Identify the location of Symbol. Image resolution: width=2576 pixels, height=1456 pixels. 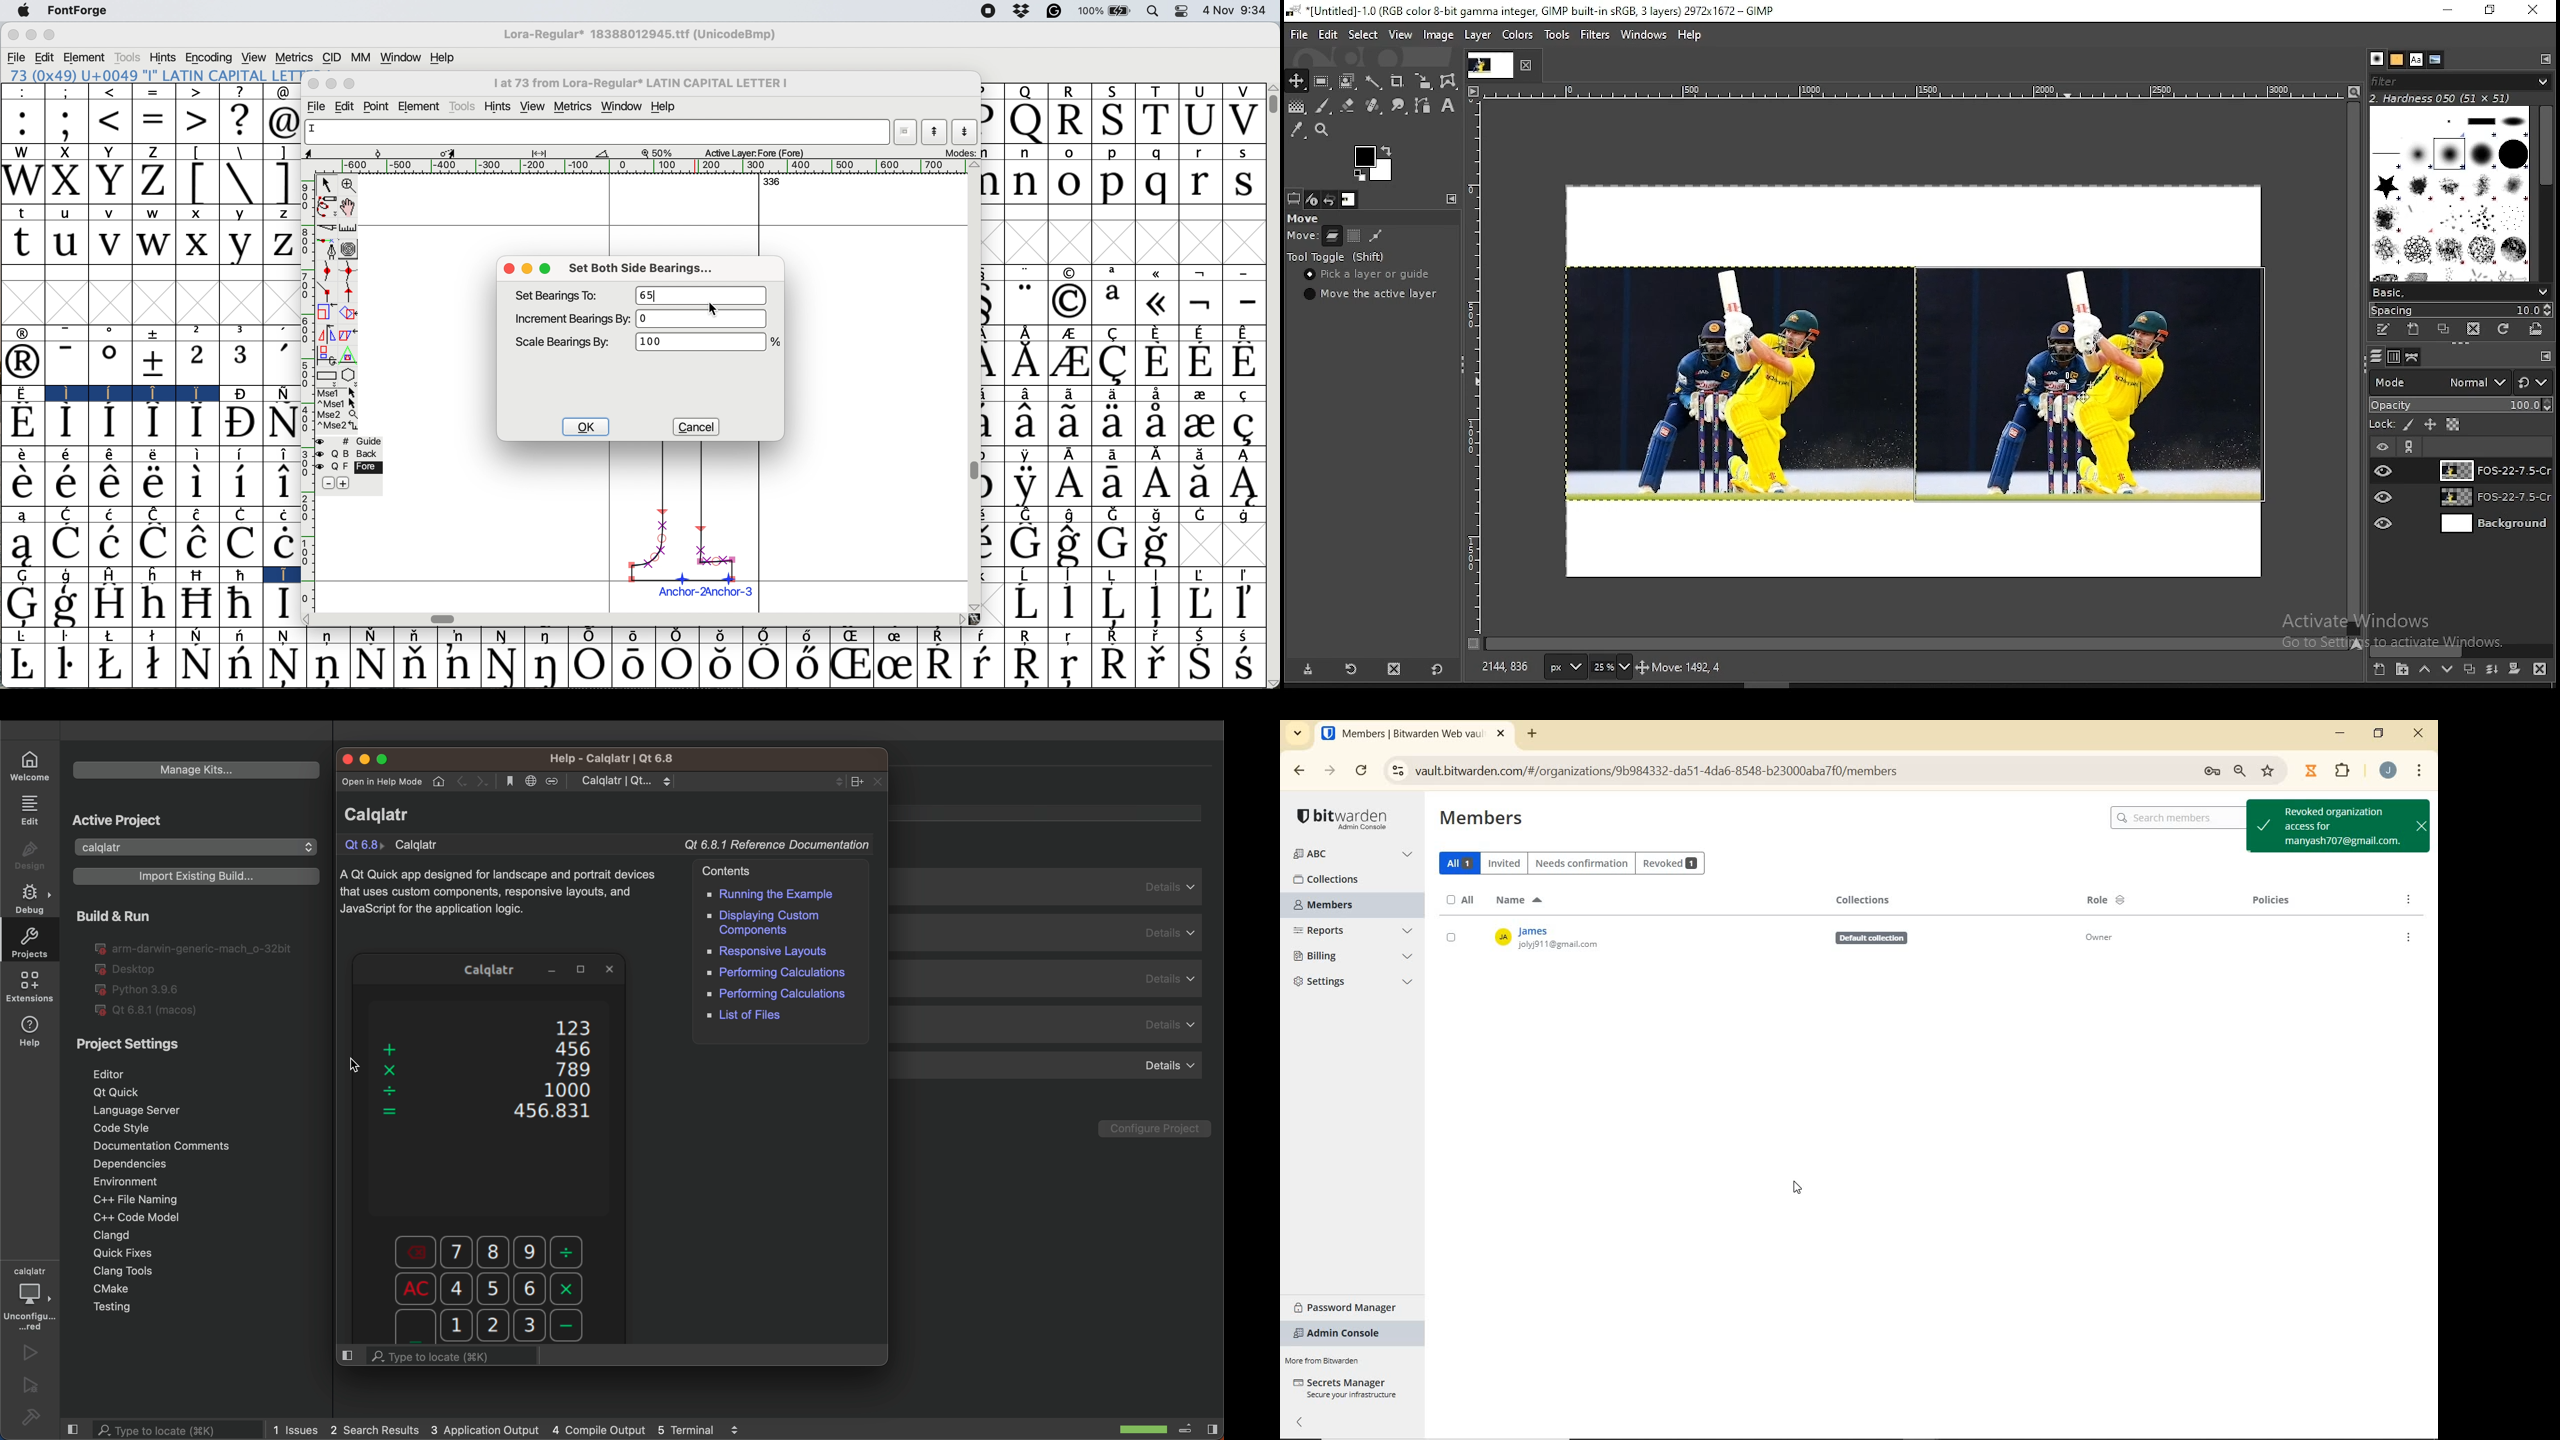
(590, 637).